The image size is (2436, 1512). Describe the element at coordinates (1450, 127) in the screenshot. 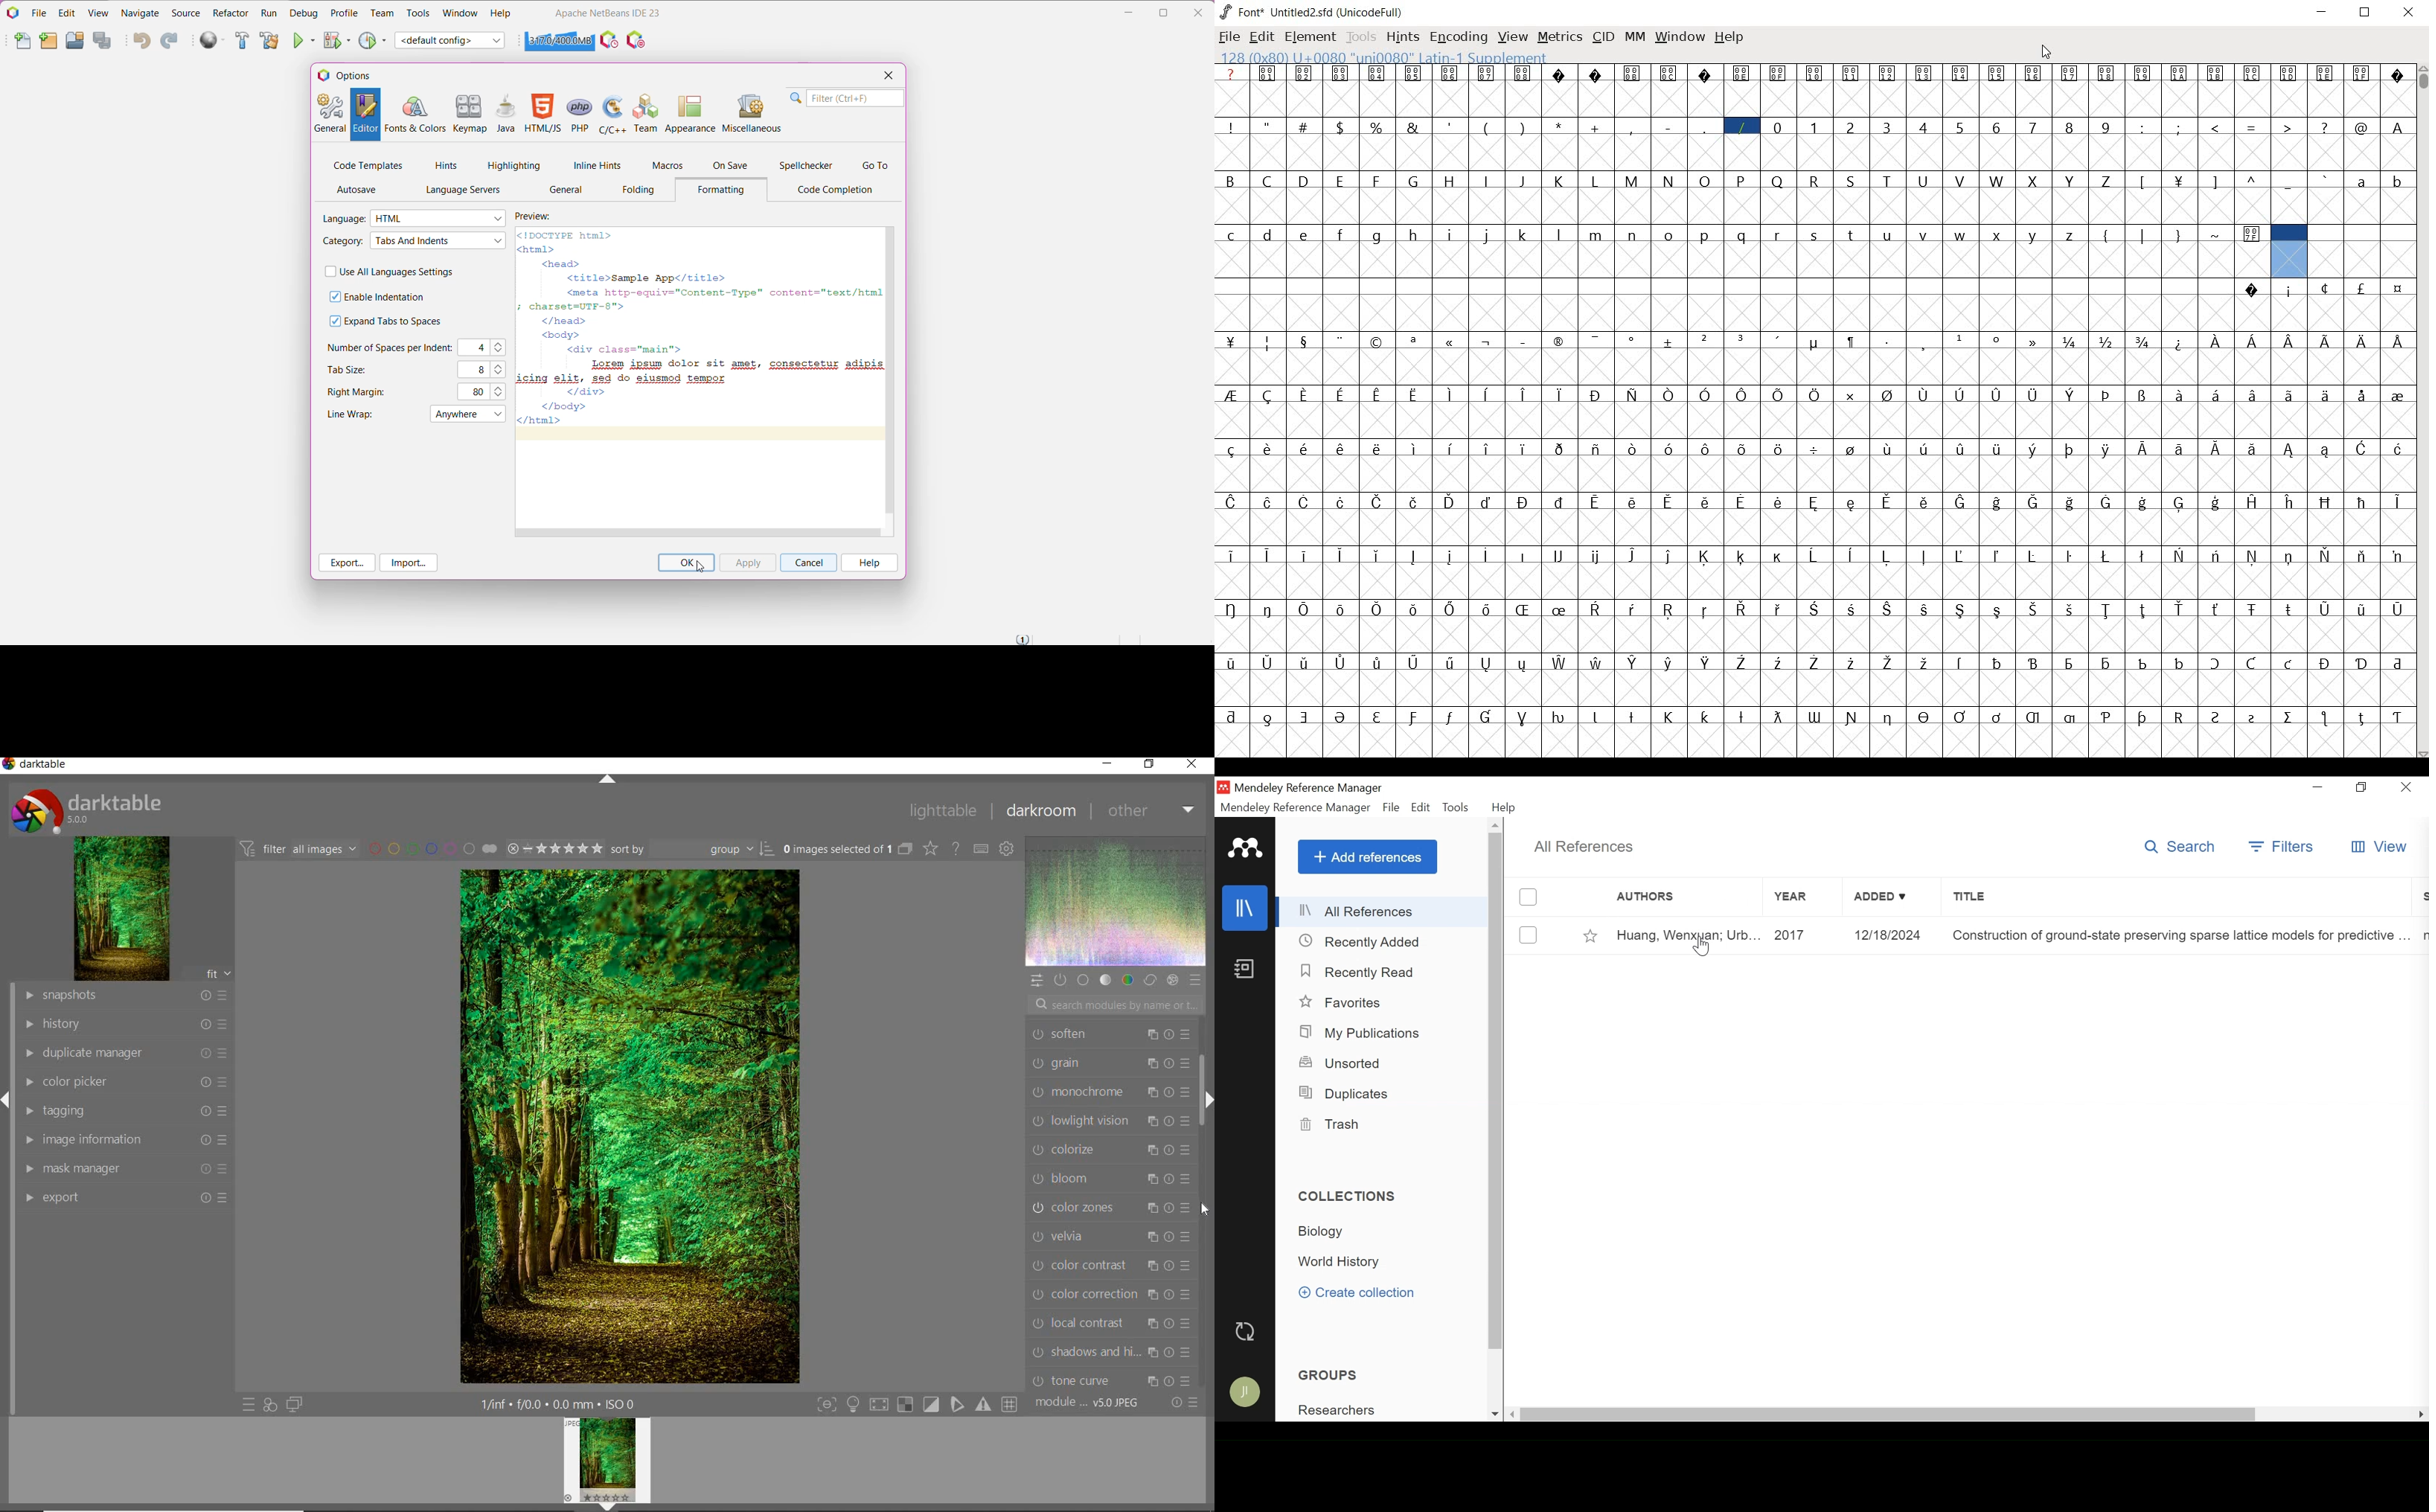

I see `'` at that location.